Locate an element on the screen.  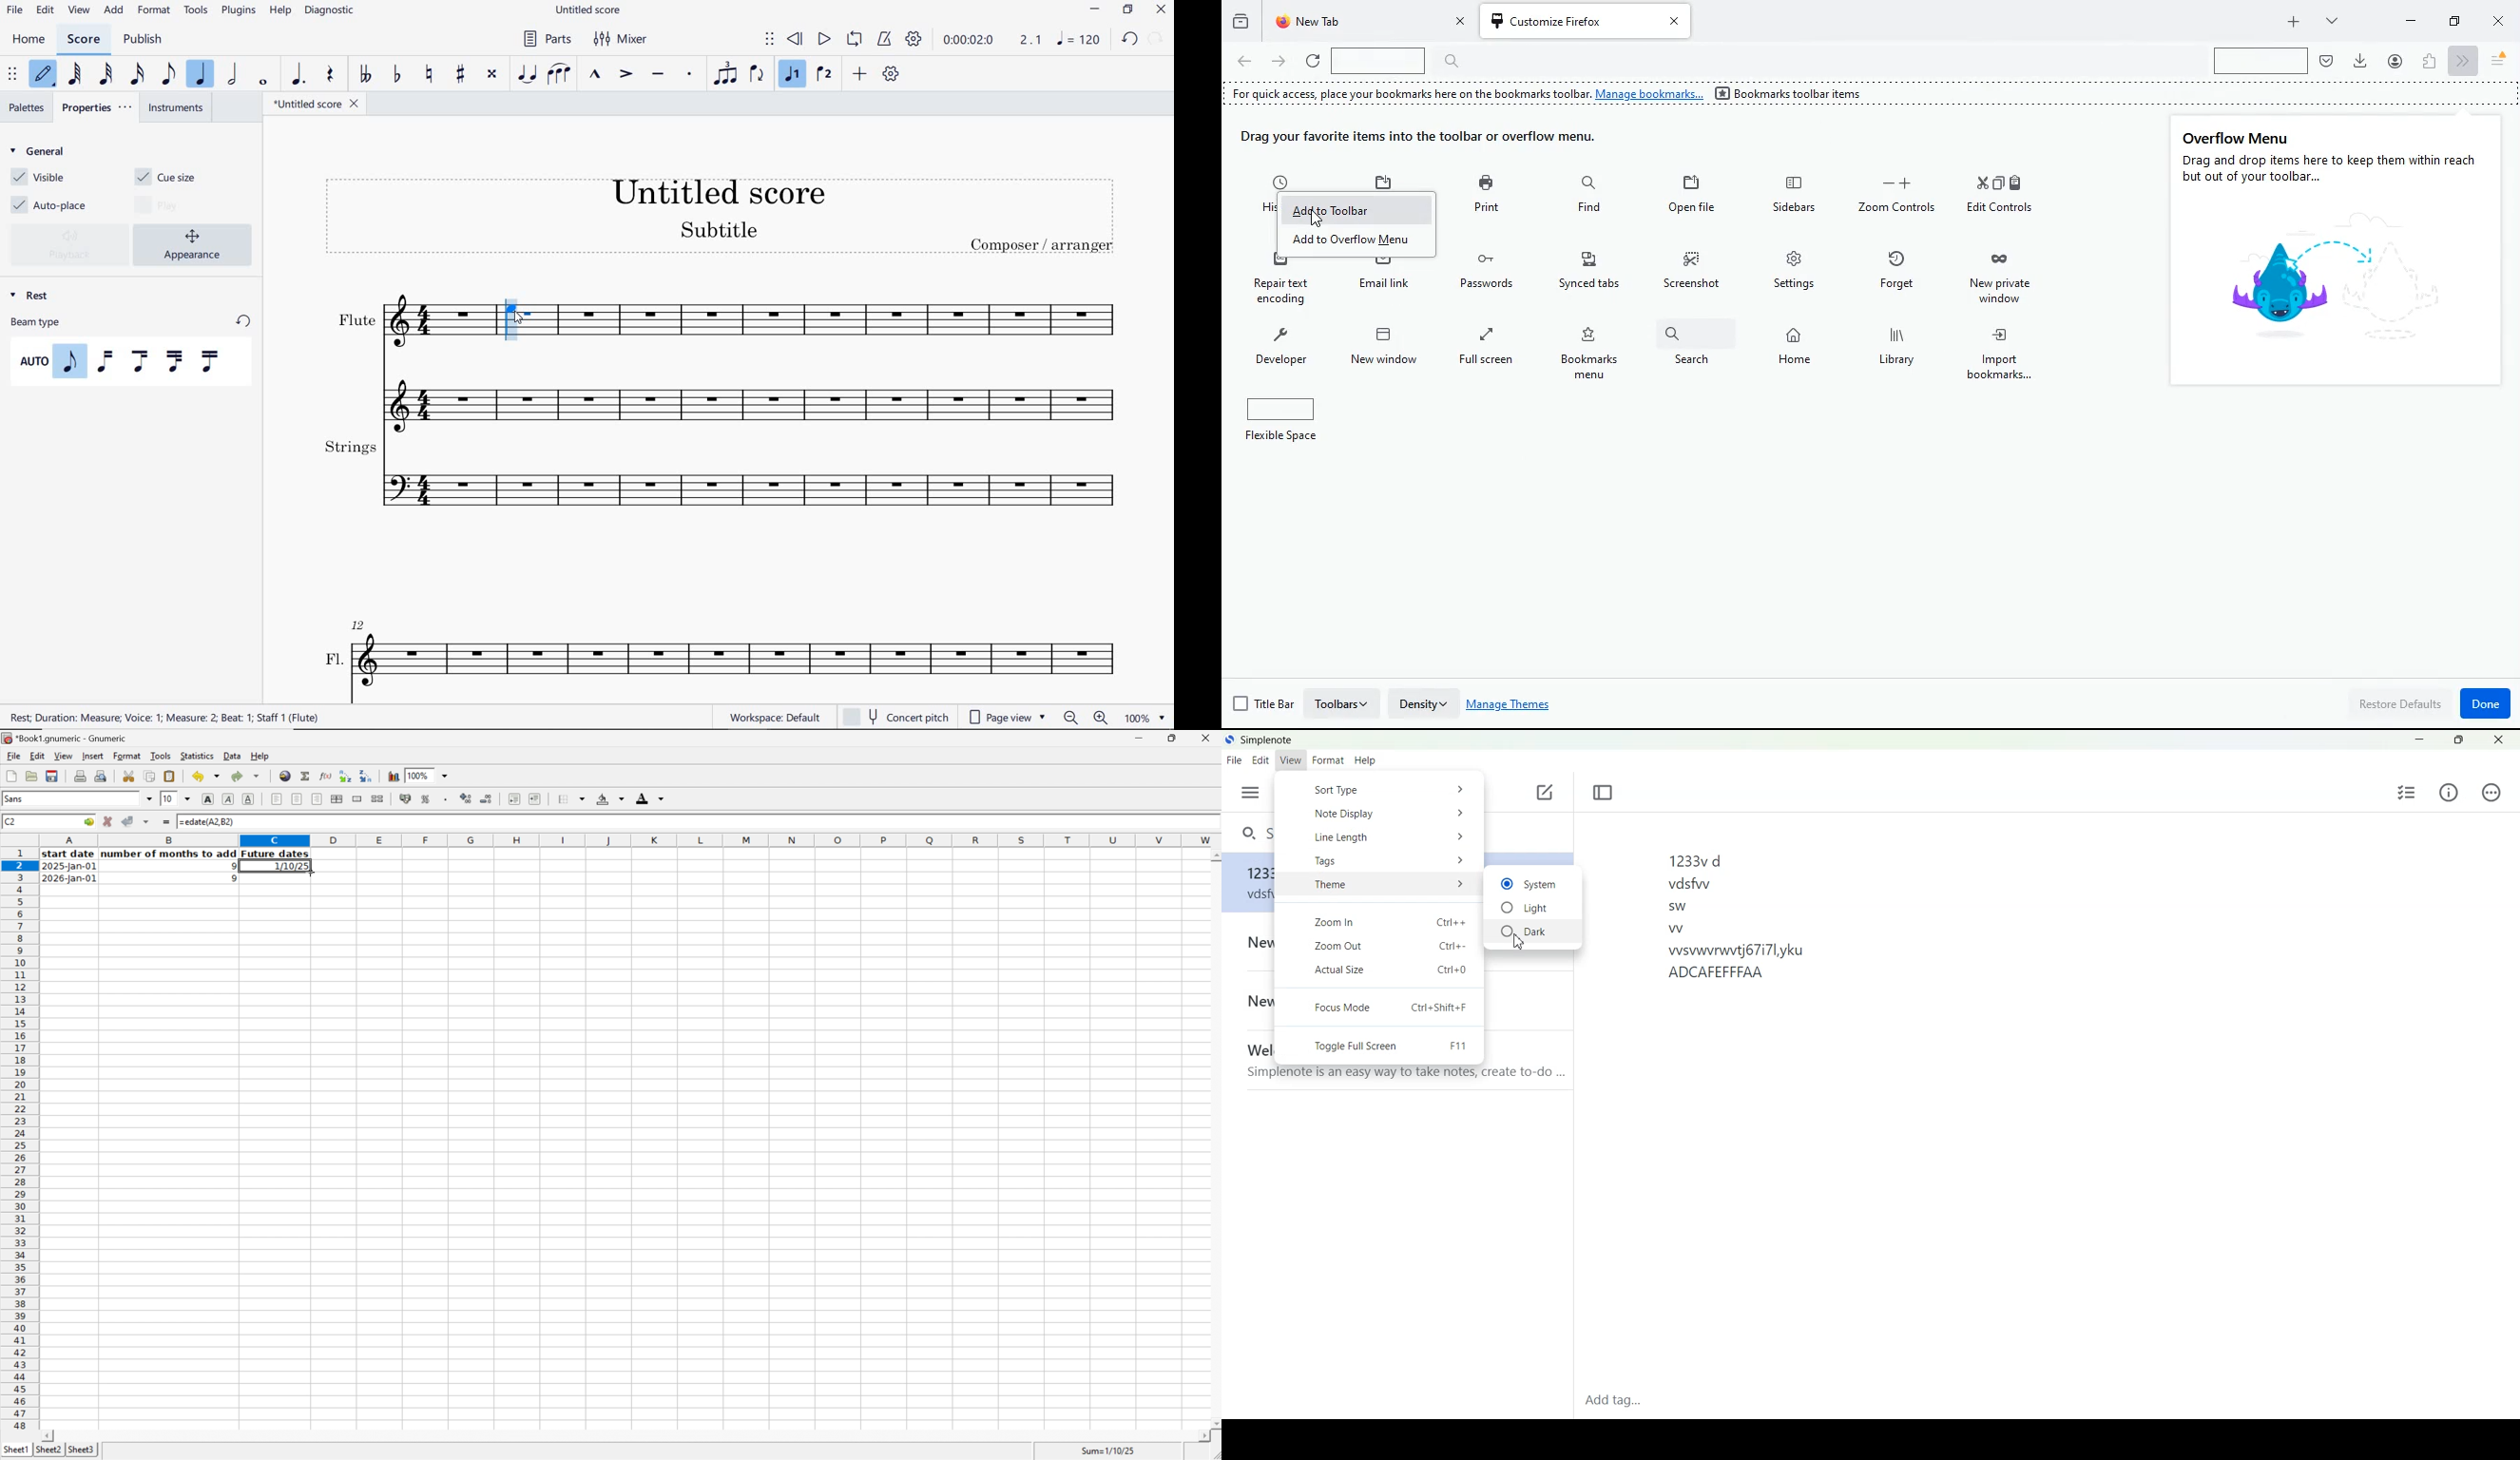
menu is located at coordinates (2499, 61).